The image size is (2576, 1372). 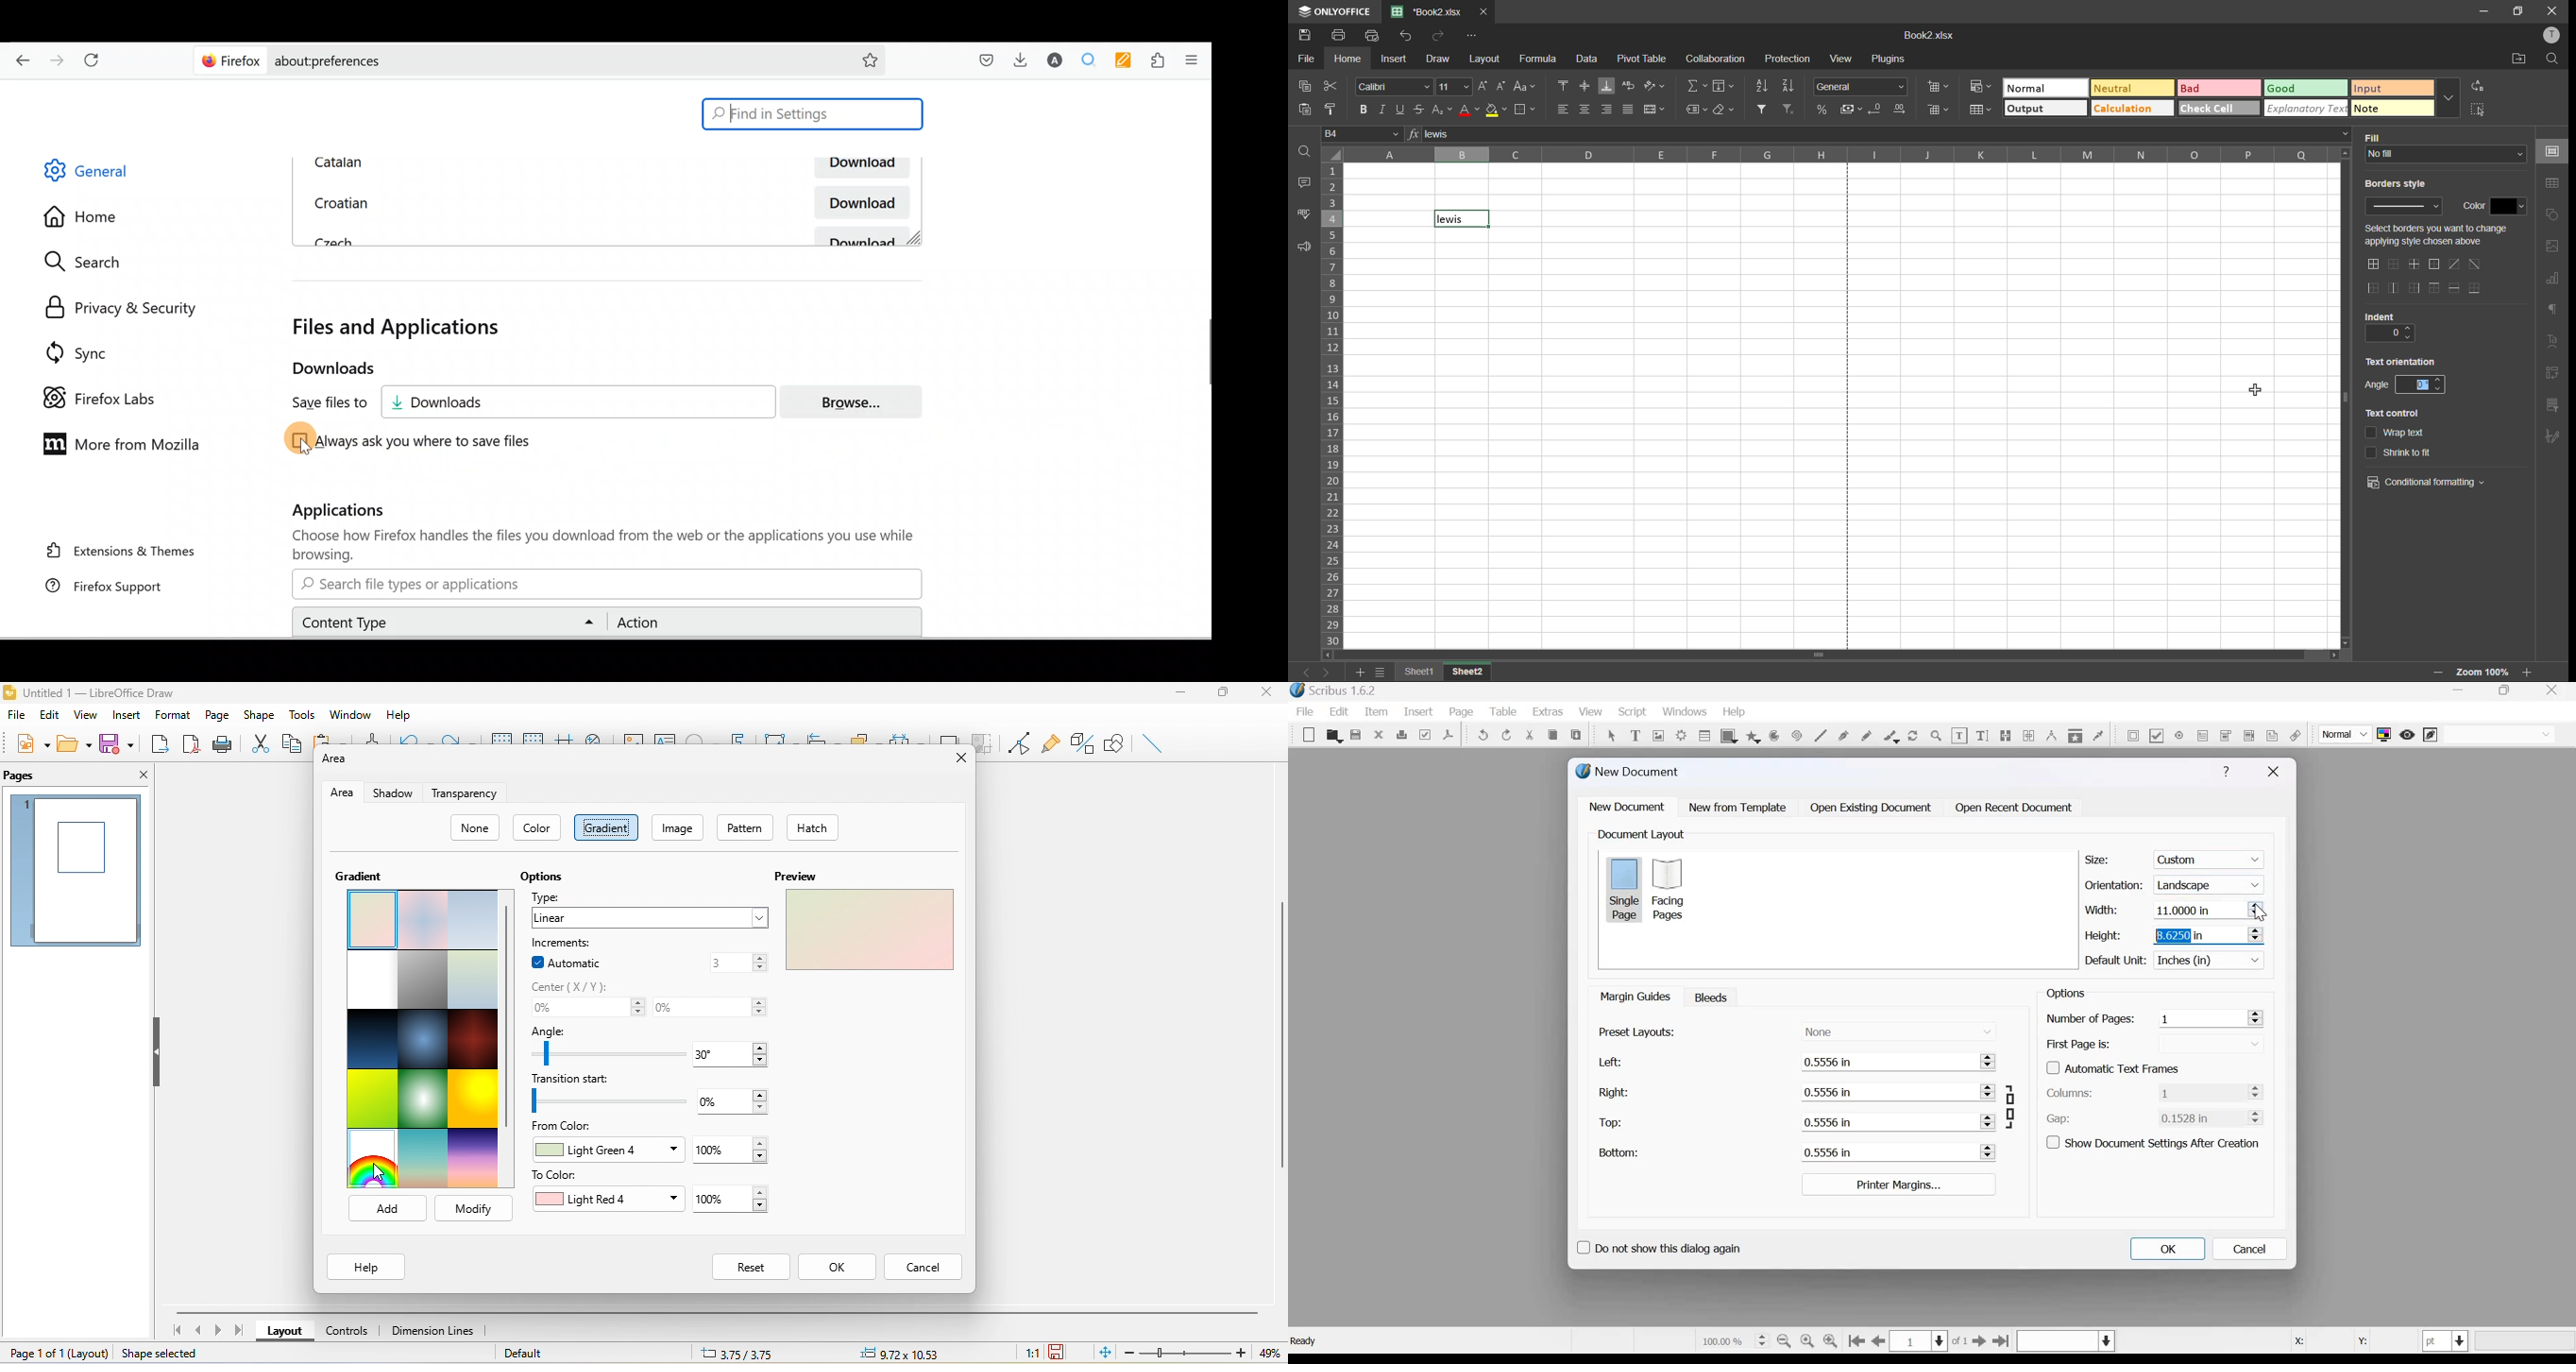 What do you see at coordinates (558, 1175) in the screenshot?
I see `to color` at bounding box center [558, 1175].